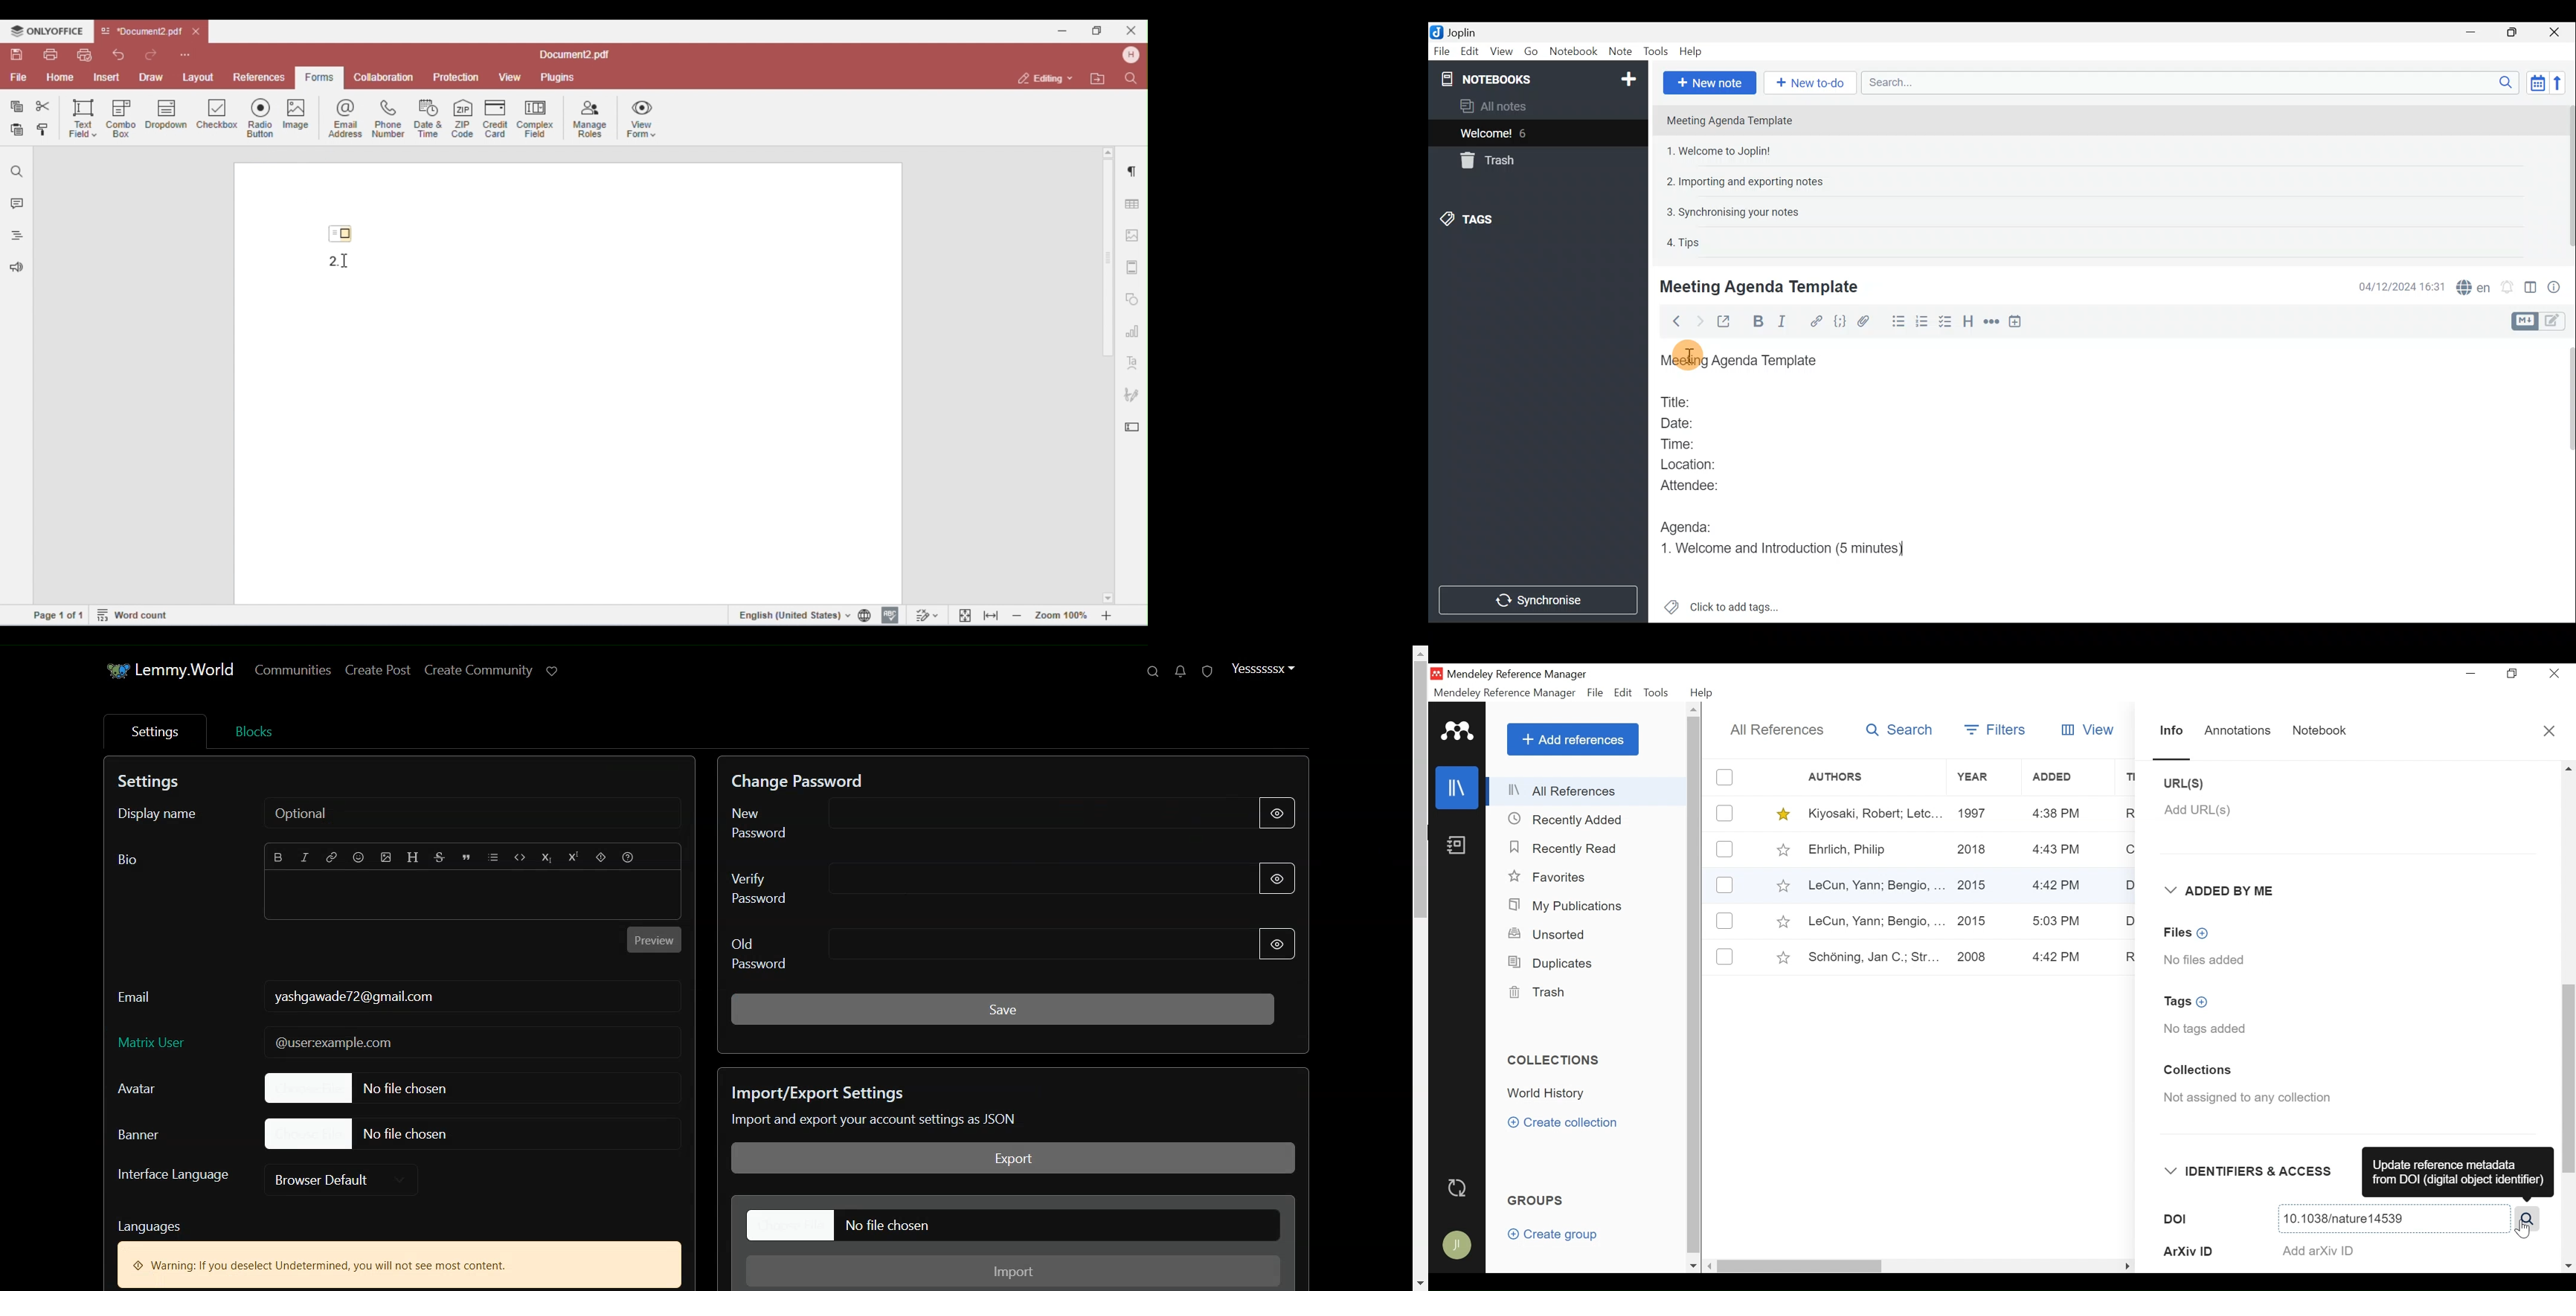 The width and height of the screenshot is (2576, 1316). Describe the element at coordinates (1782, 885) in the screenshot. I see `Toggle Favorites` at that location.